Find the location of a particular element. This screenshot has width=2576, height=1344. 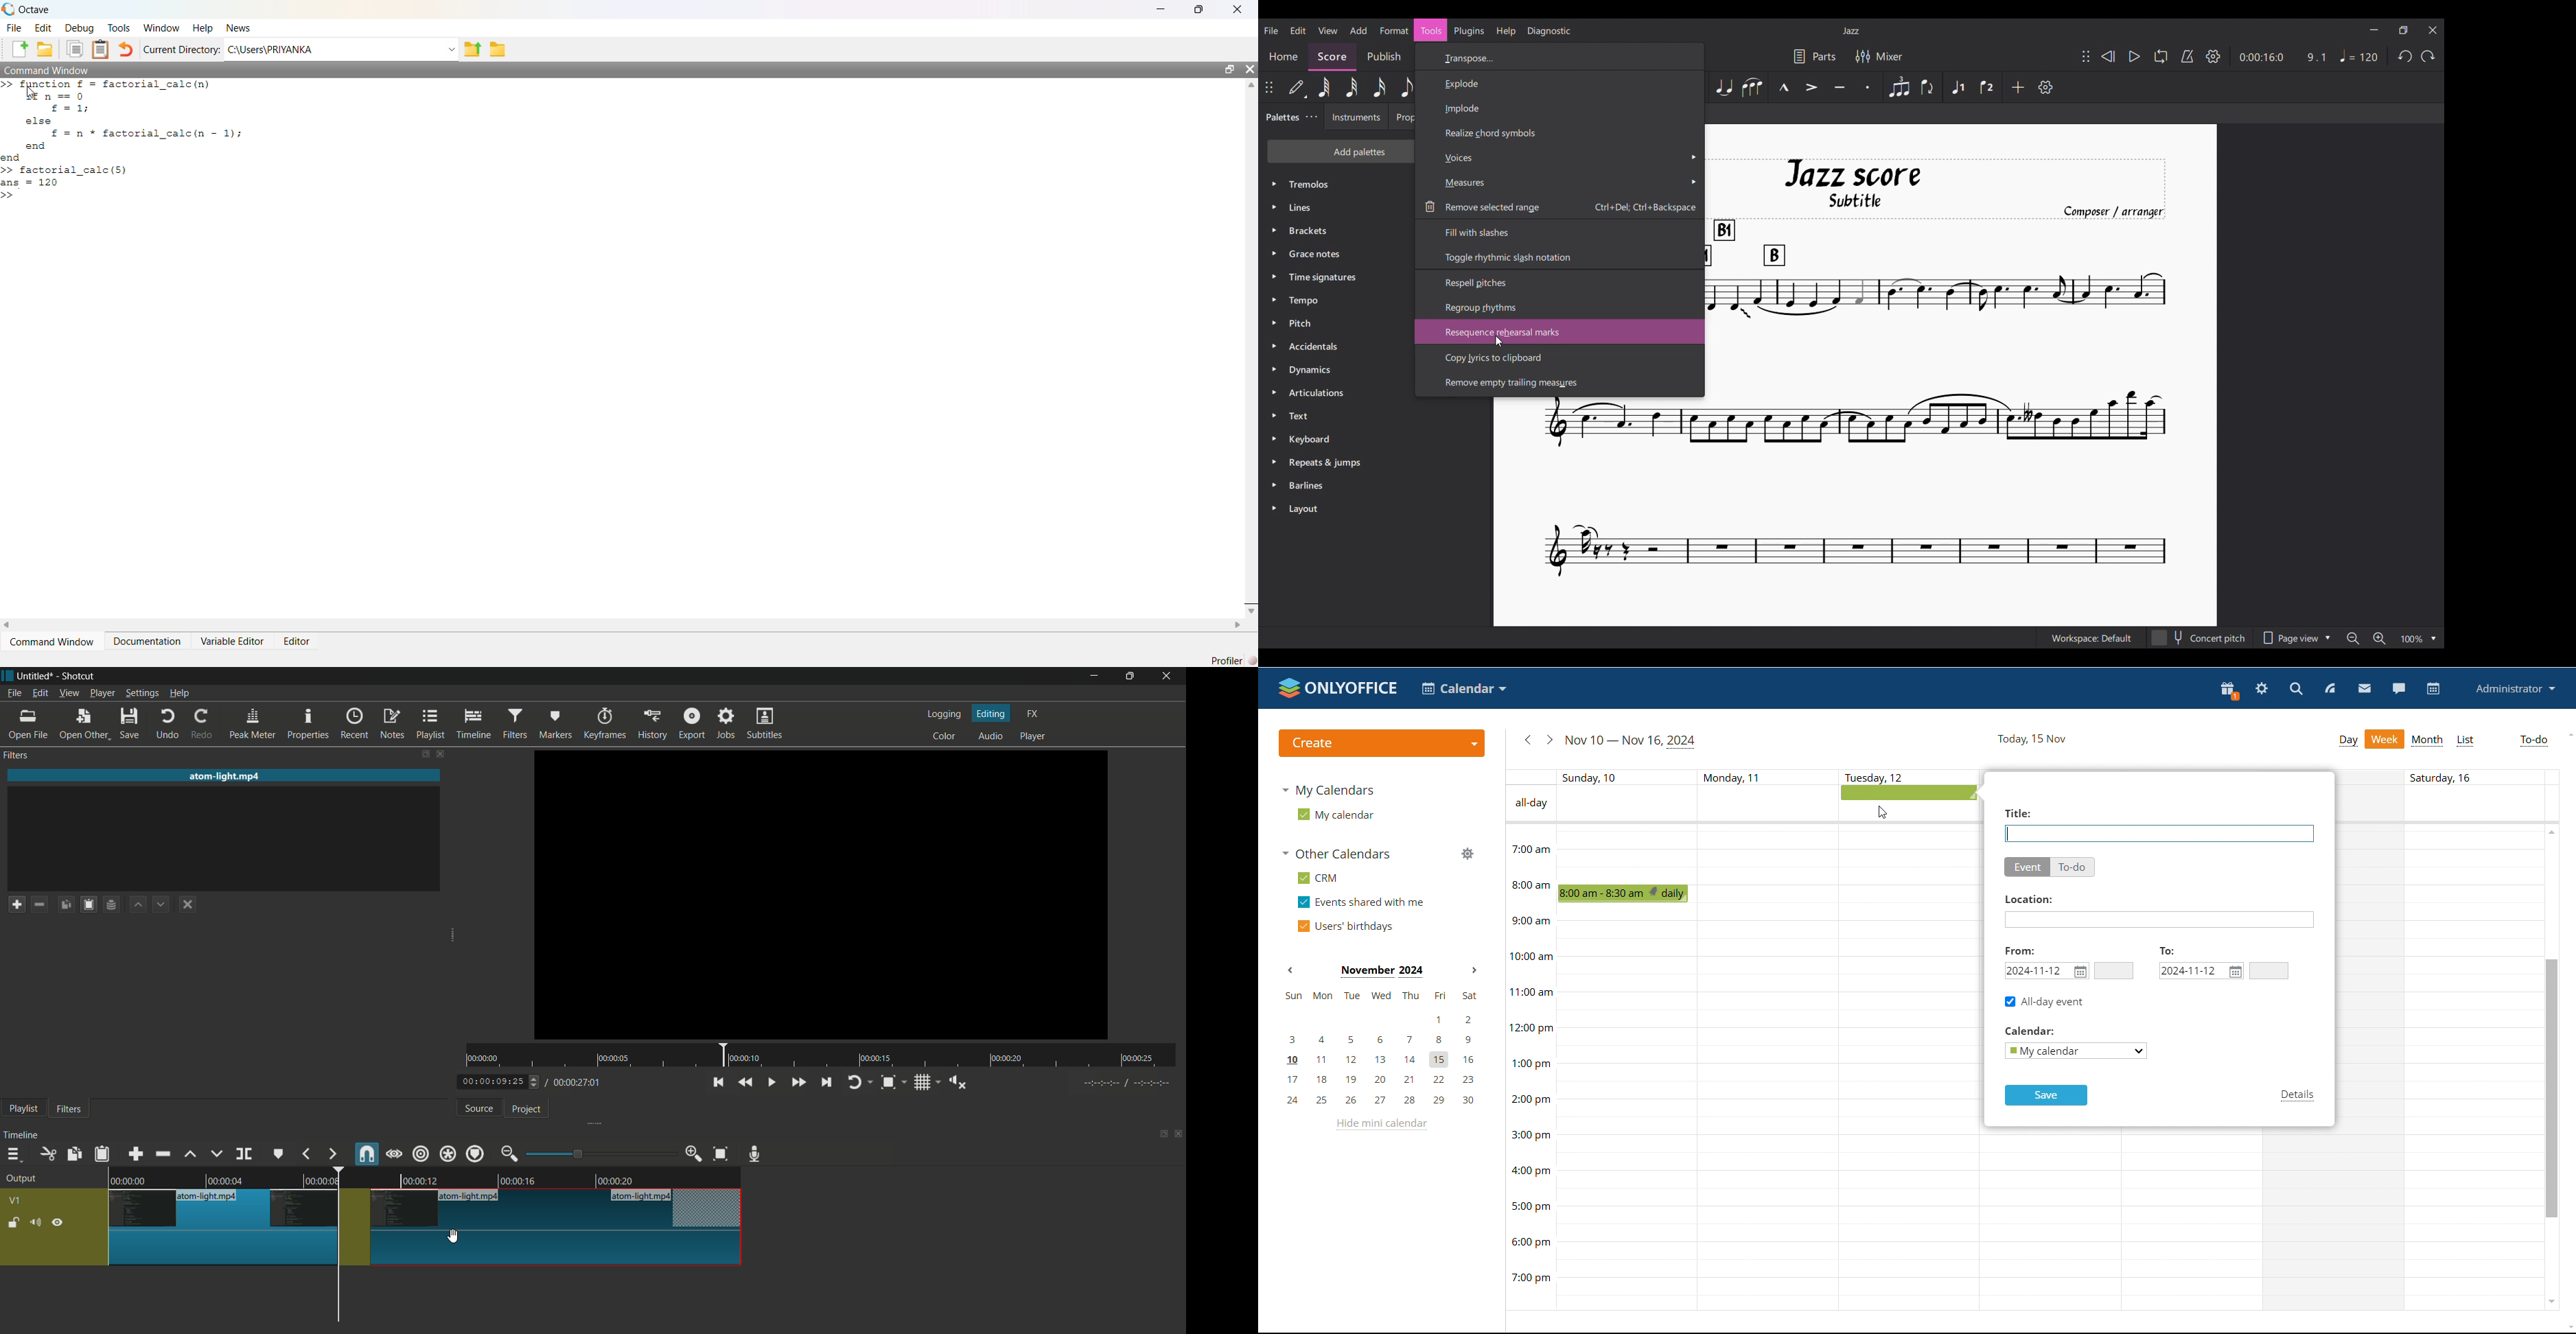

Lines is located at coordinates (1336, 207).